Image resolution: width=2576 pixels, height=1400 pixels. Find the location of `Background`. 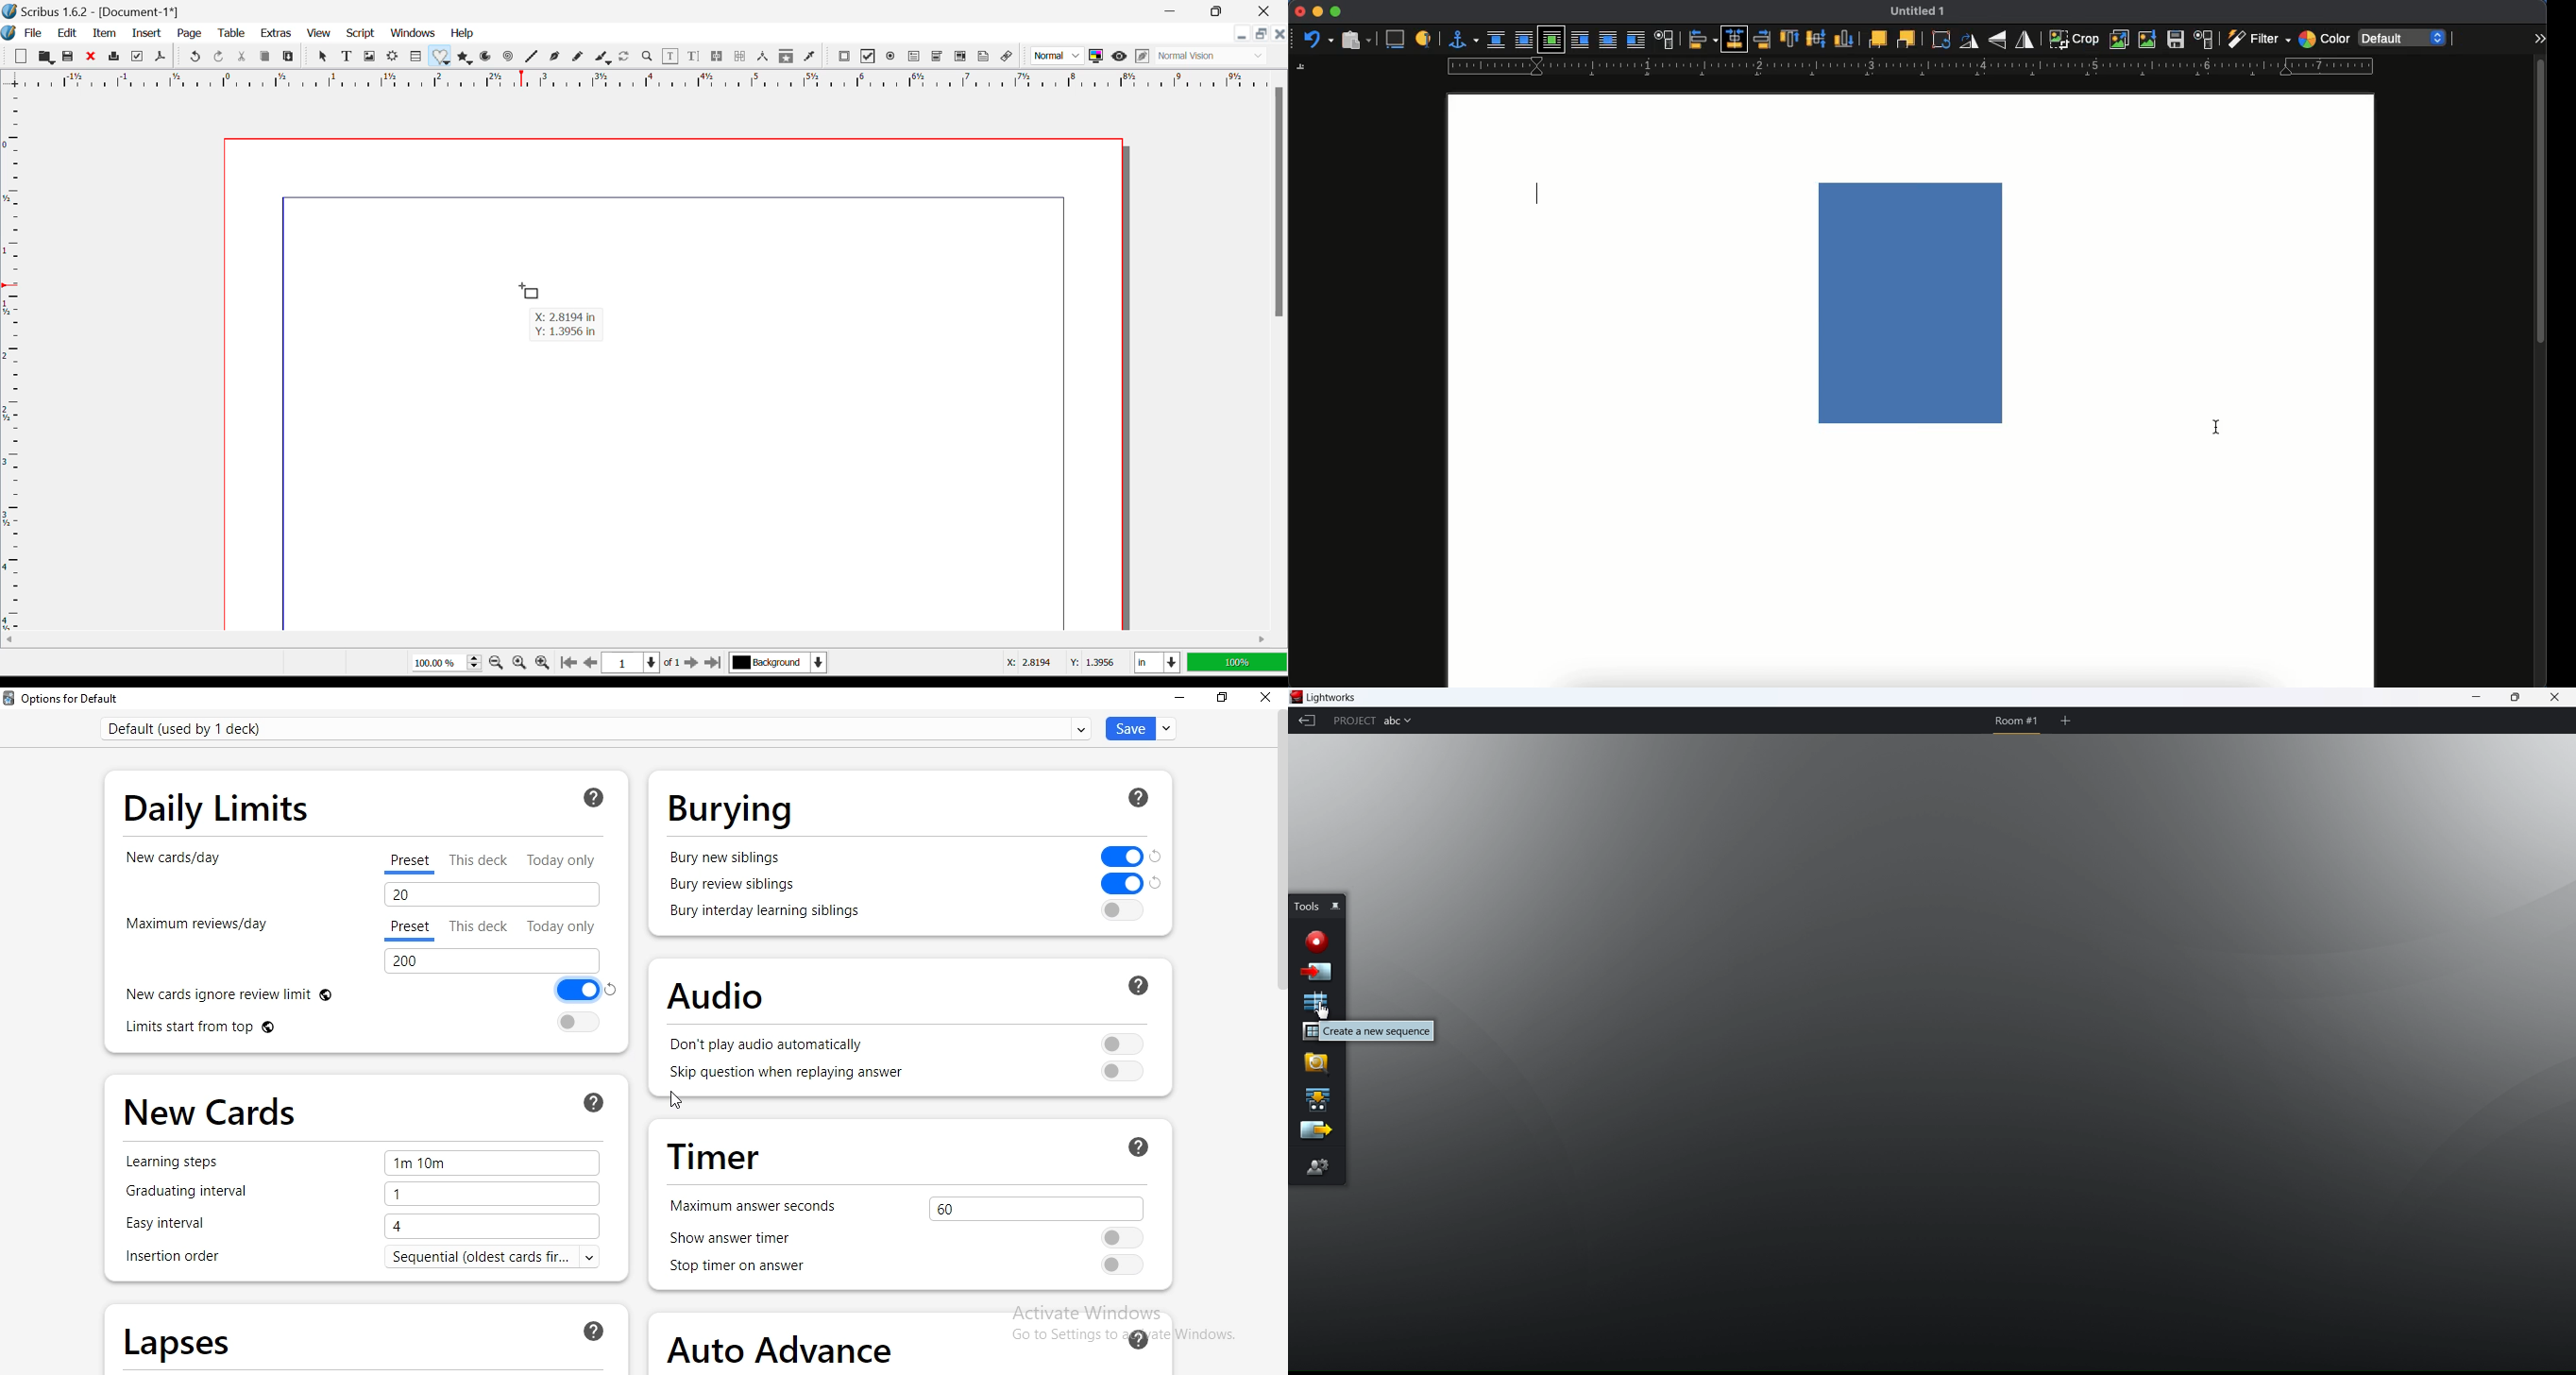

Background is located at coordinates (780, 664).